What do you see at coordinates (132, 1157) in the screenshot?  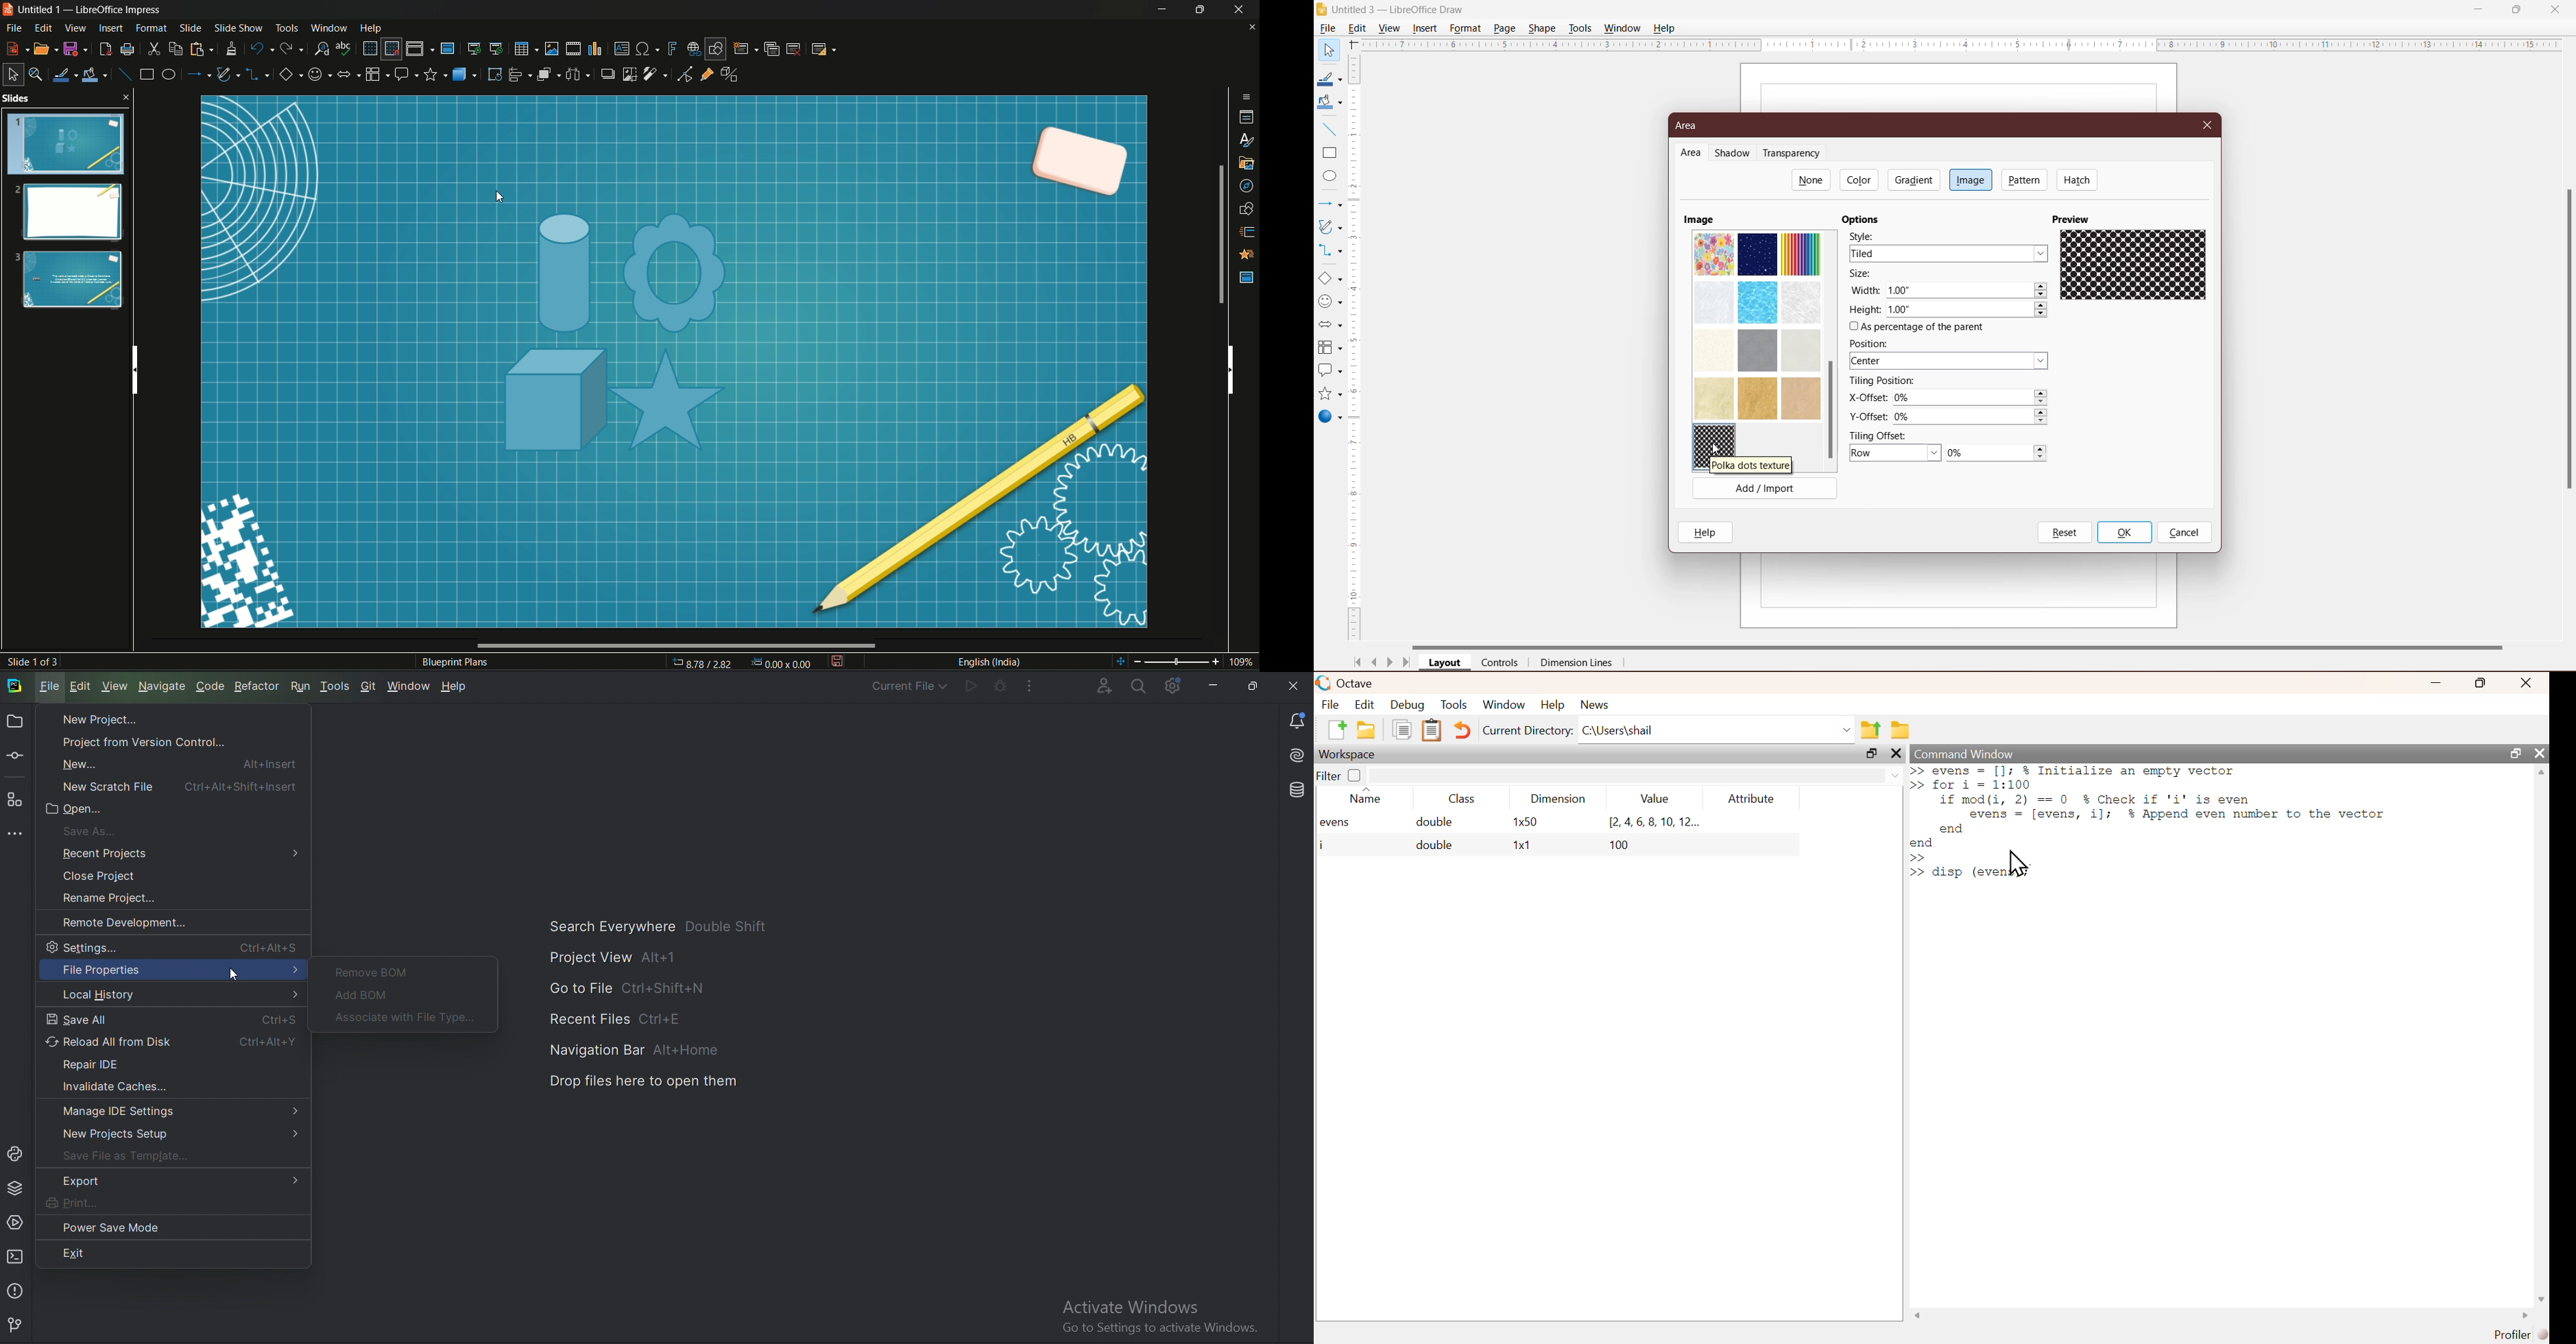 I see `Save file as Template` at bounding box center [132, 1157].